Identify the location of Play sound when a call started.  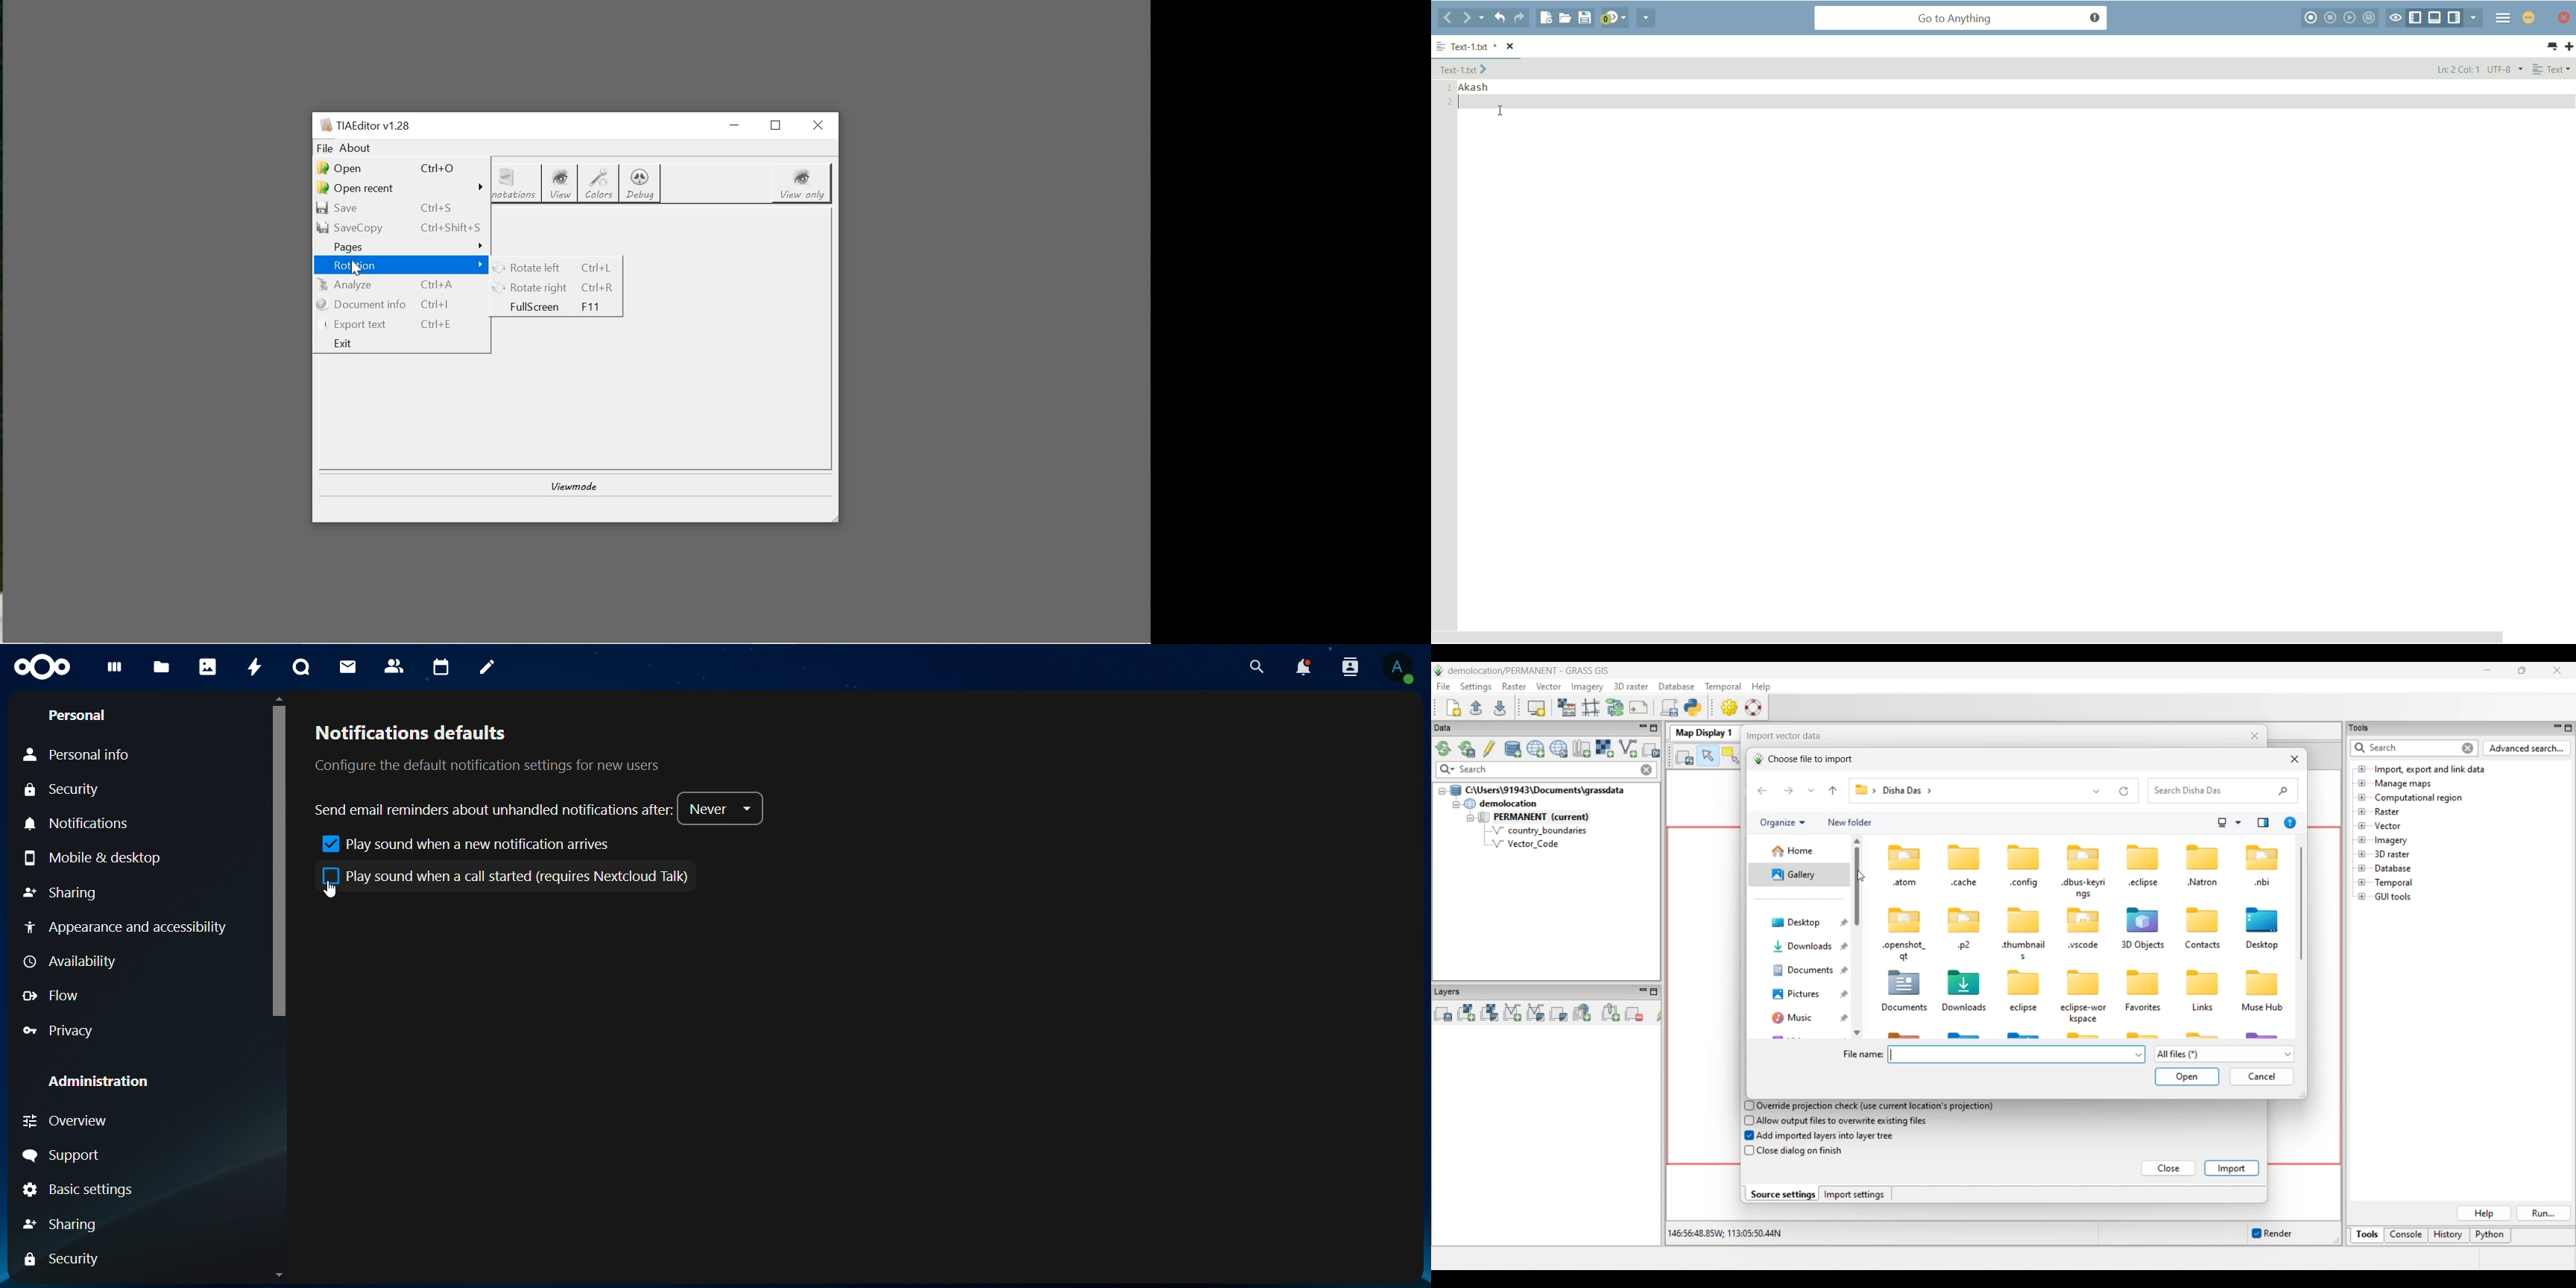
(507, 875).